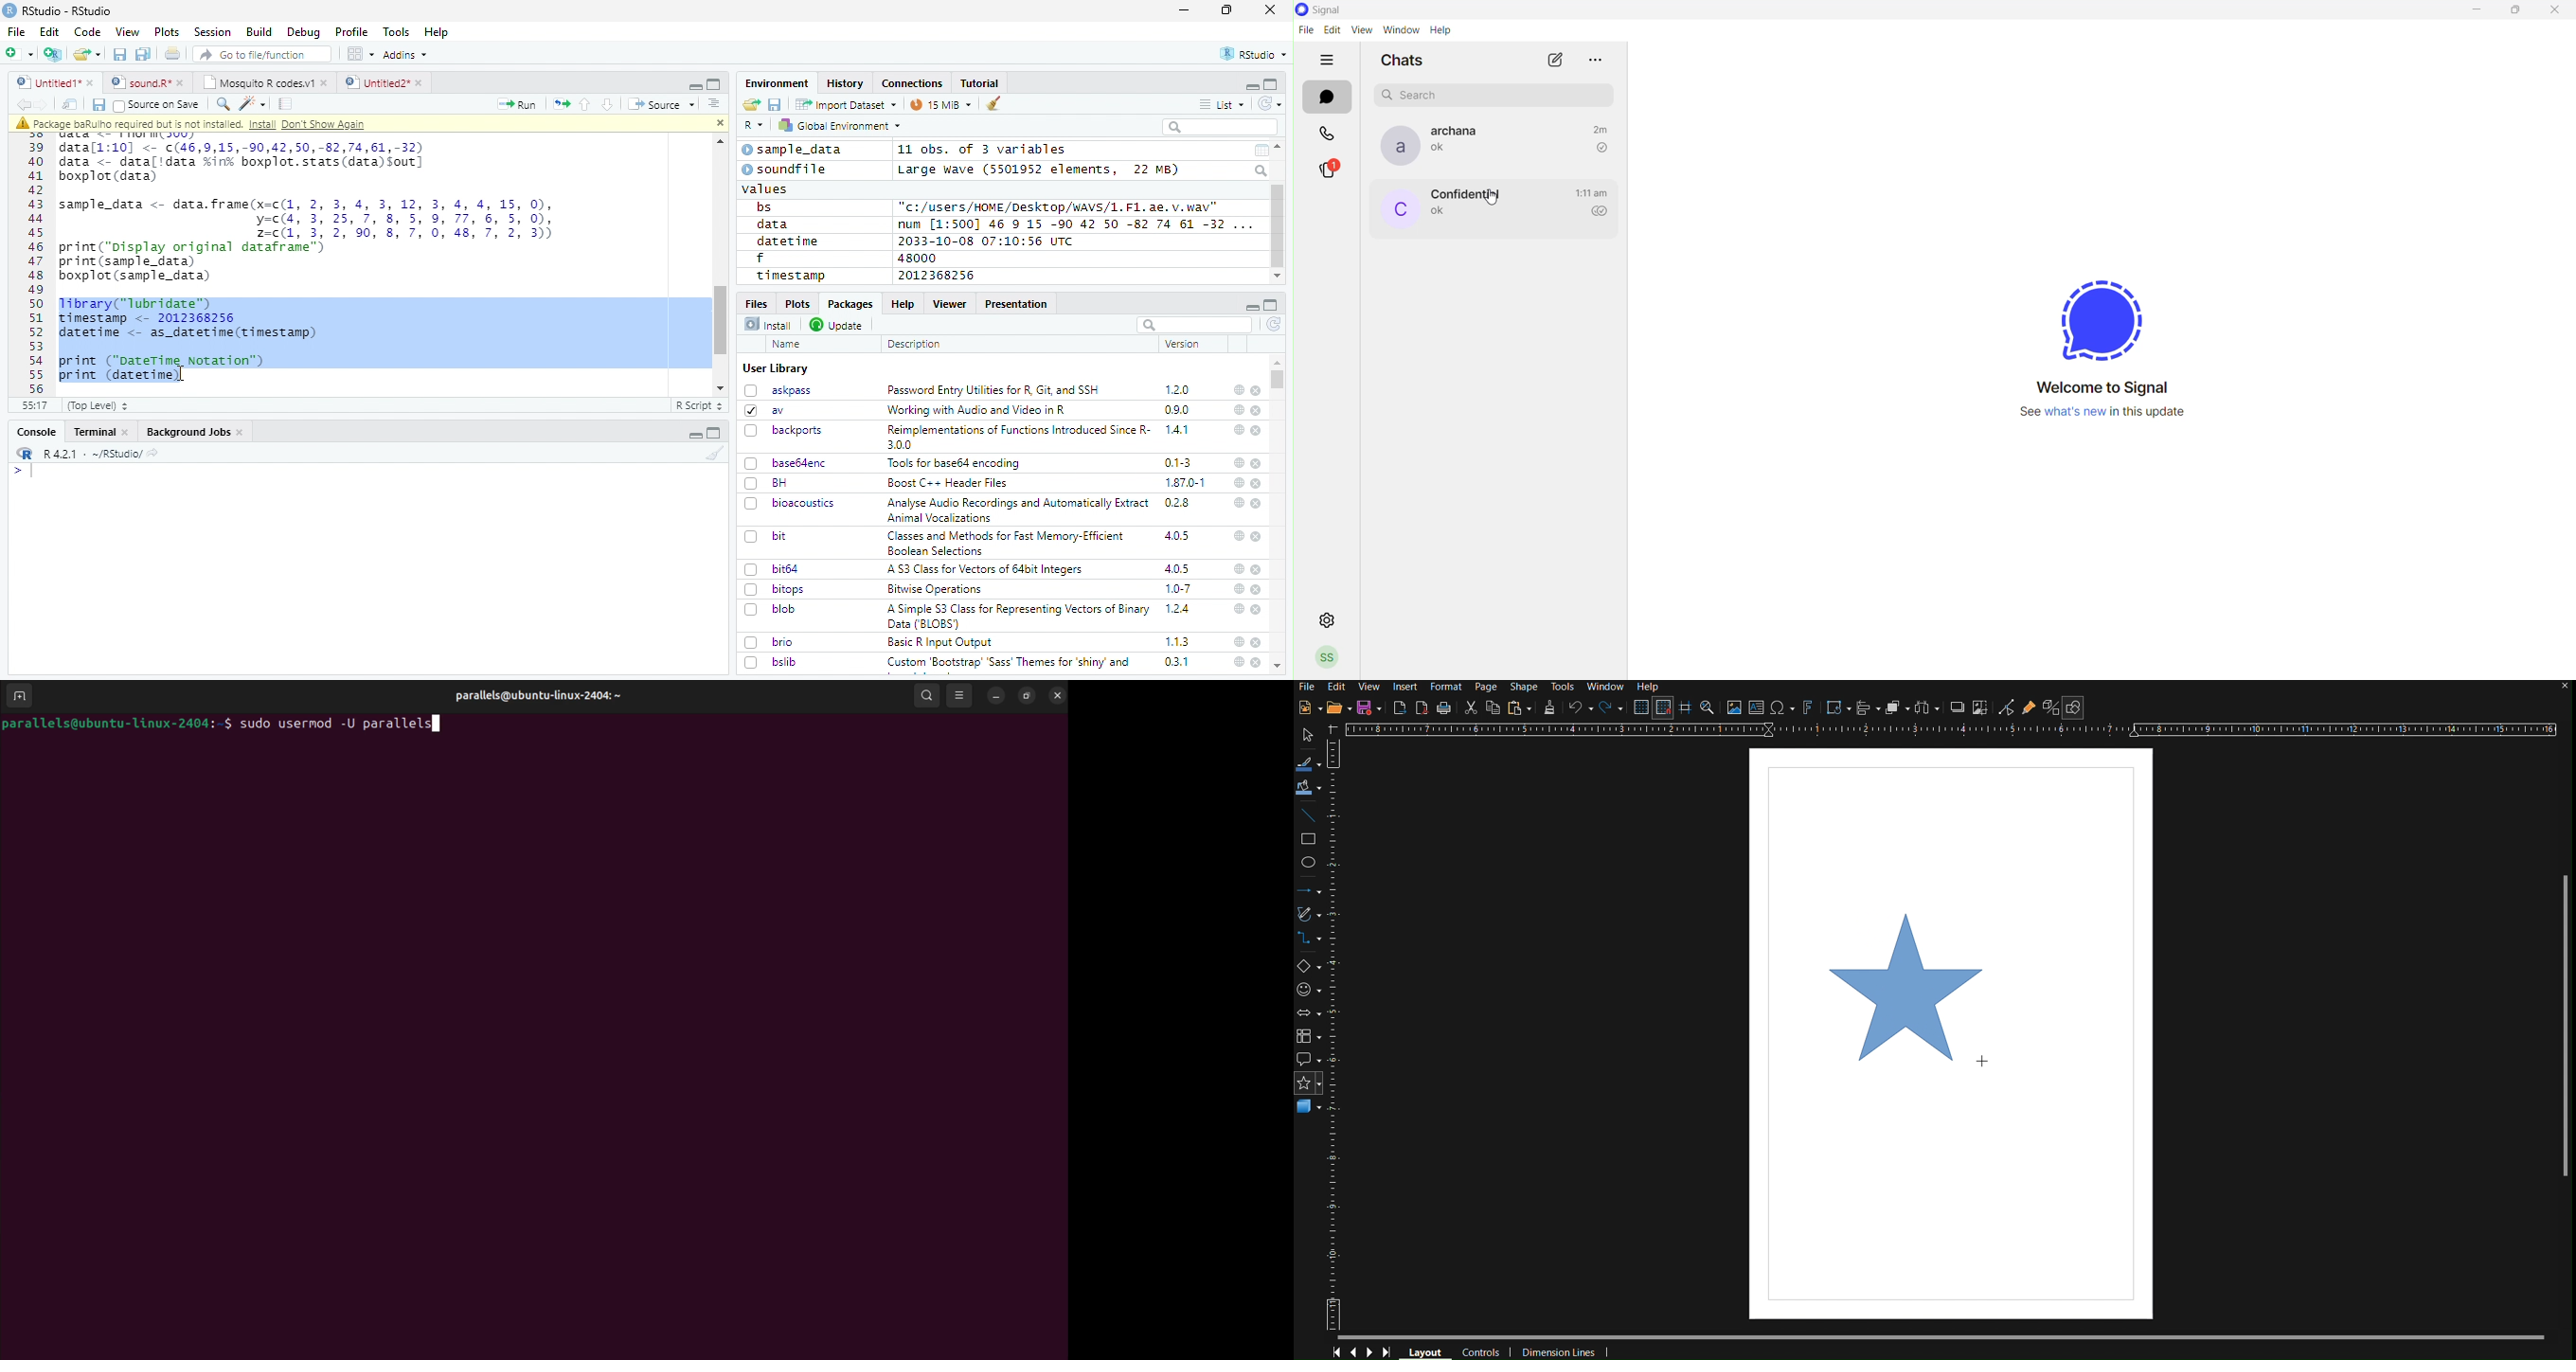  What do you see at coordinates (37, 267) in the screenshot?
I see `Numbering line` at bounding box center [37, 267].